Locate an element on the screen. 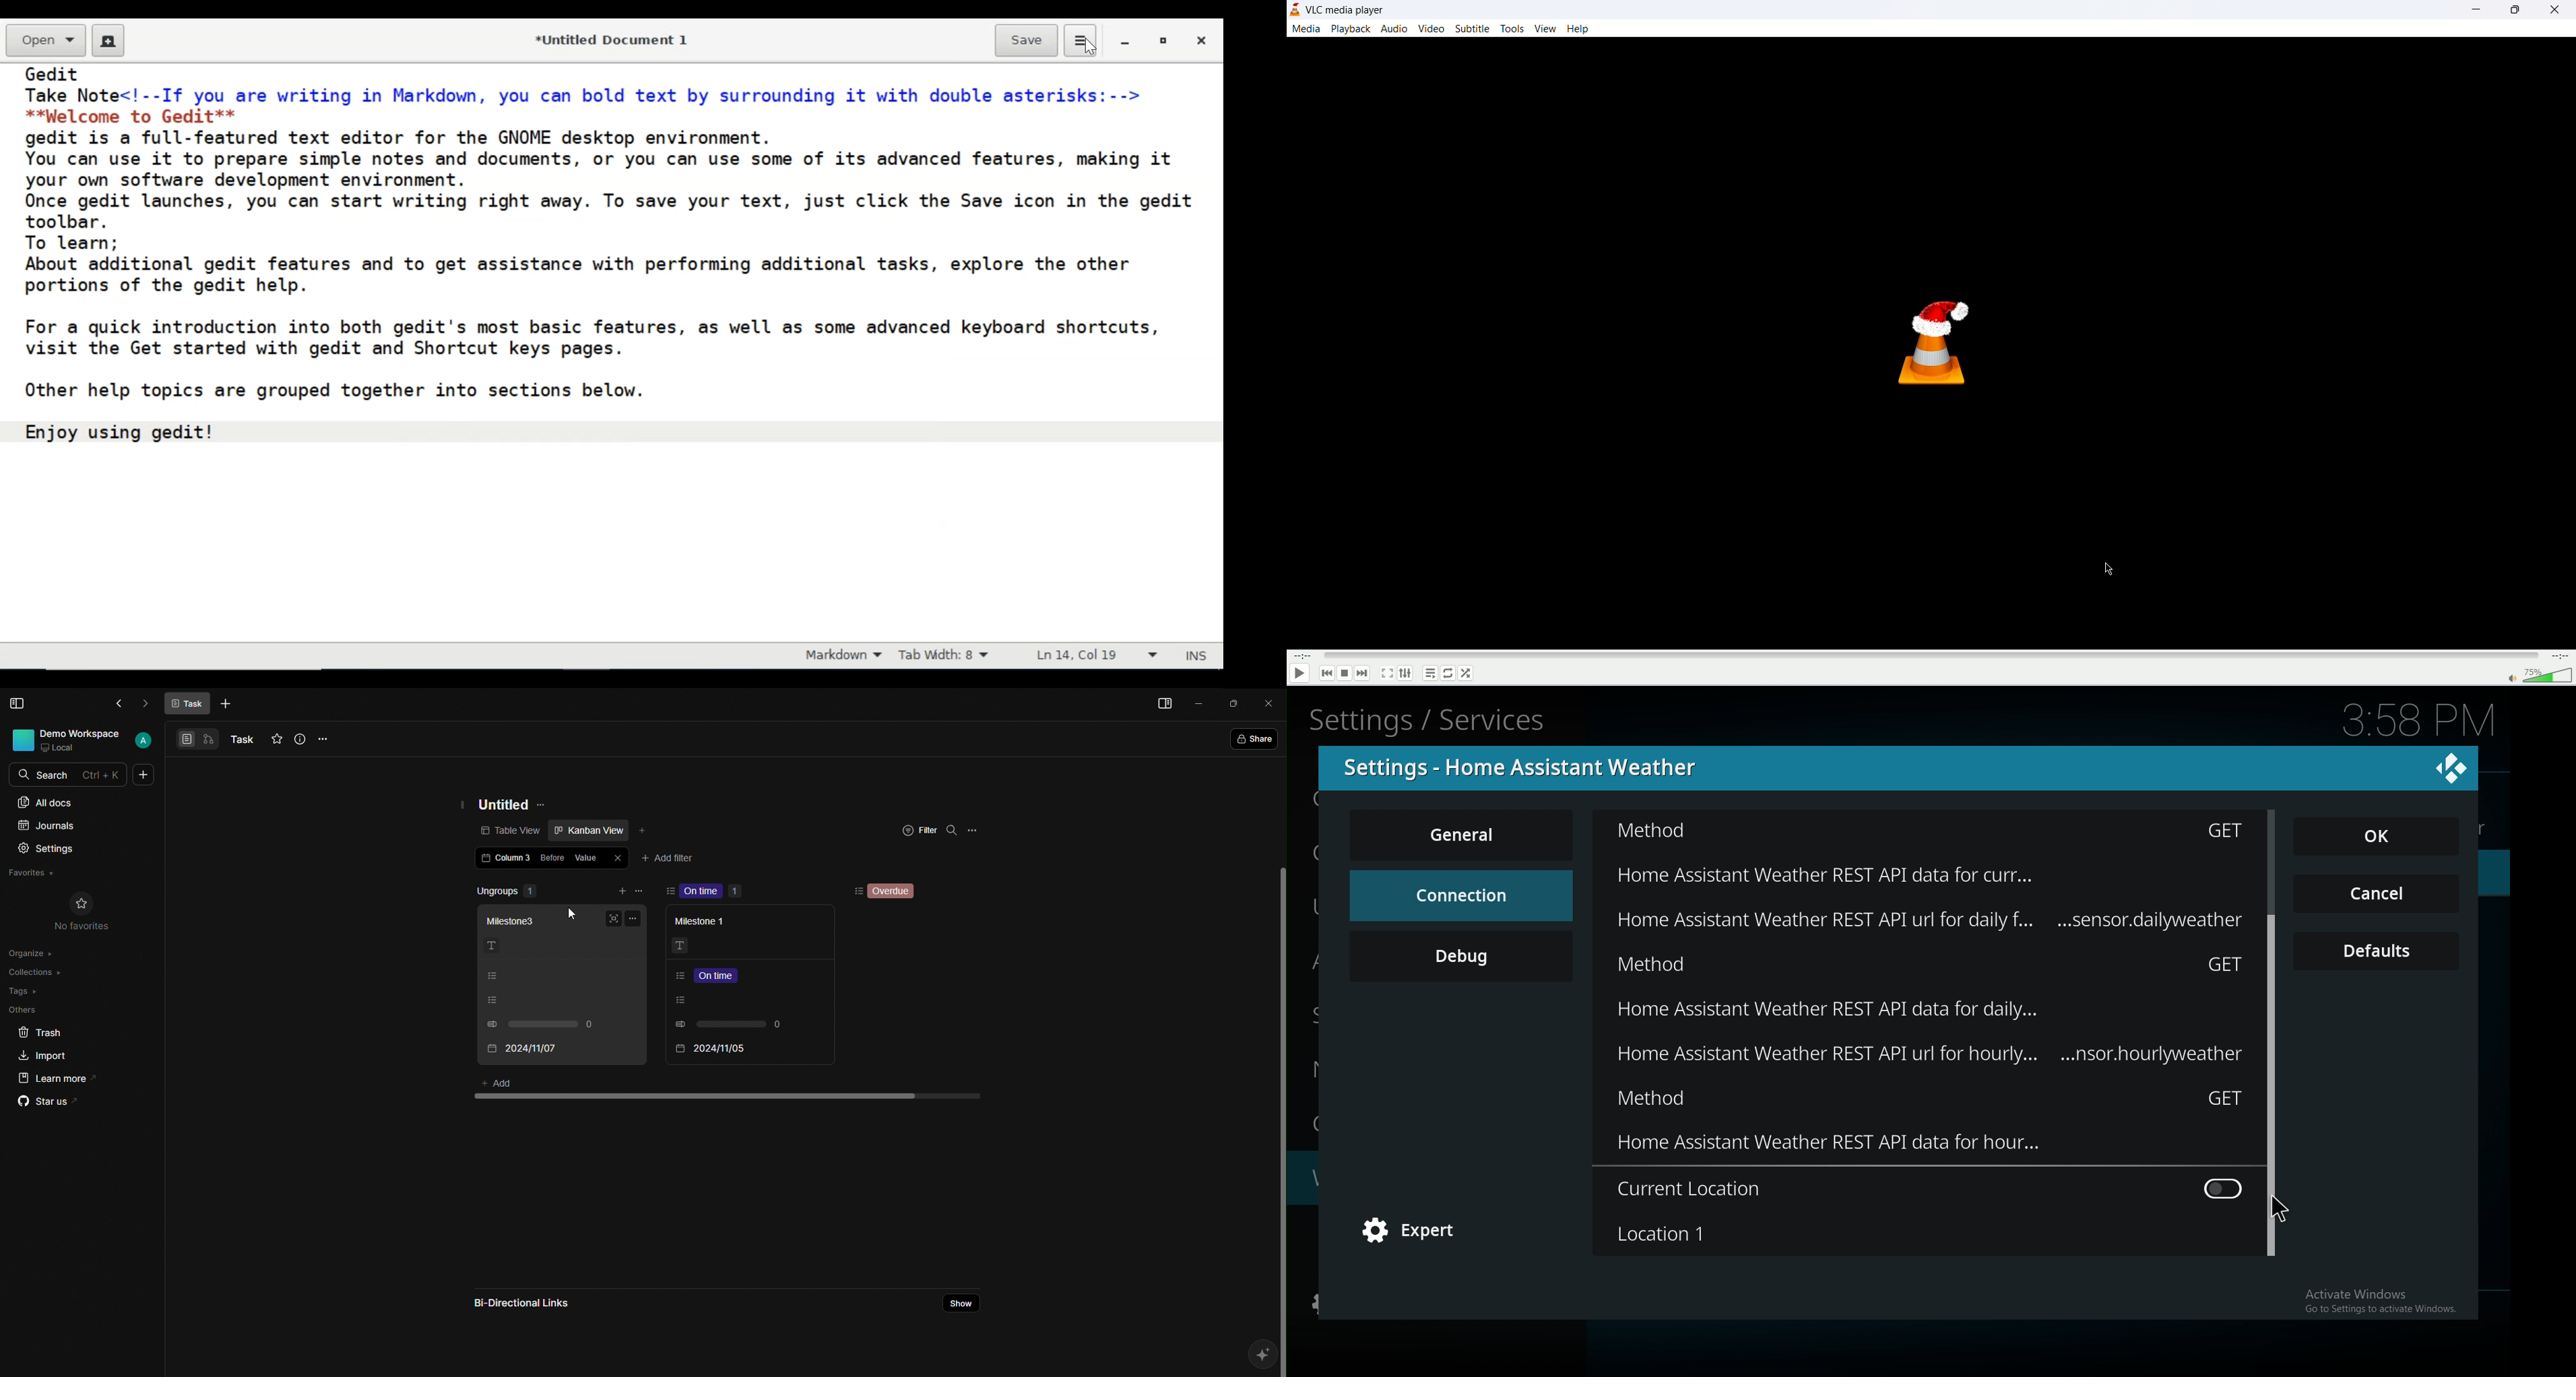  Trash is located at coordinates (40, 1031).